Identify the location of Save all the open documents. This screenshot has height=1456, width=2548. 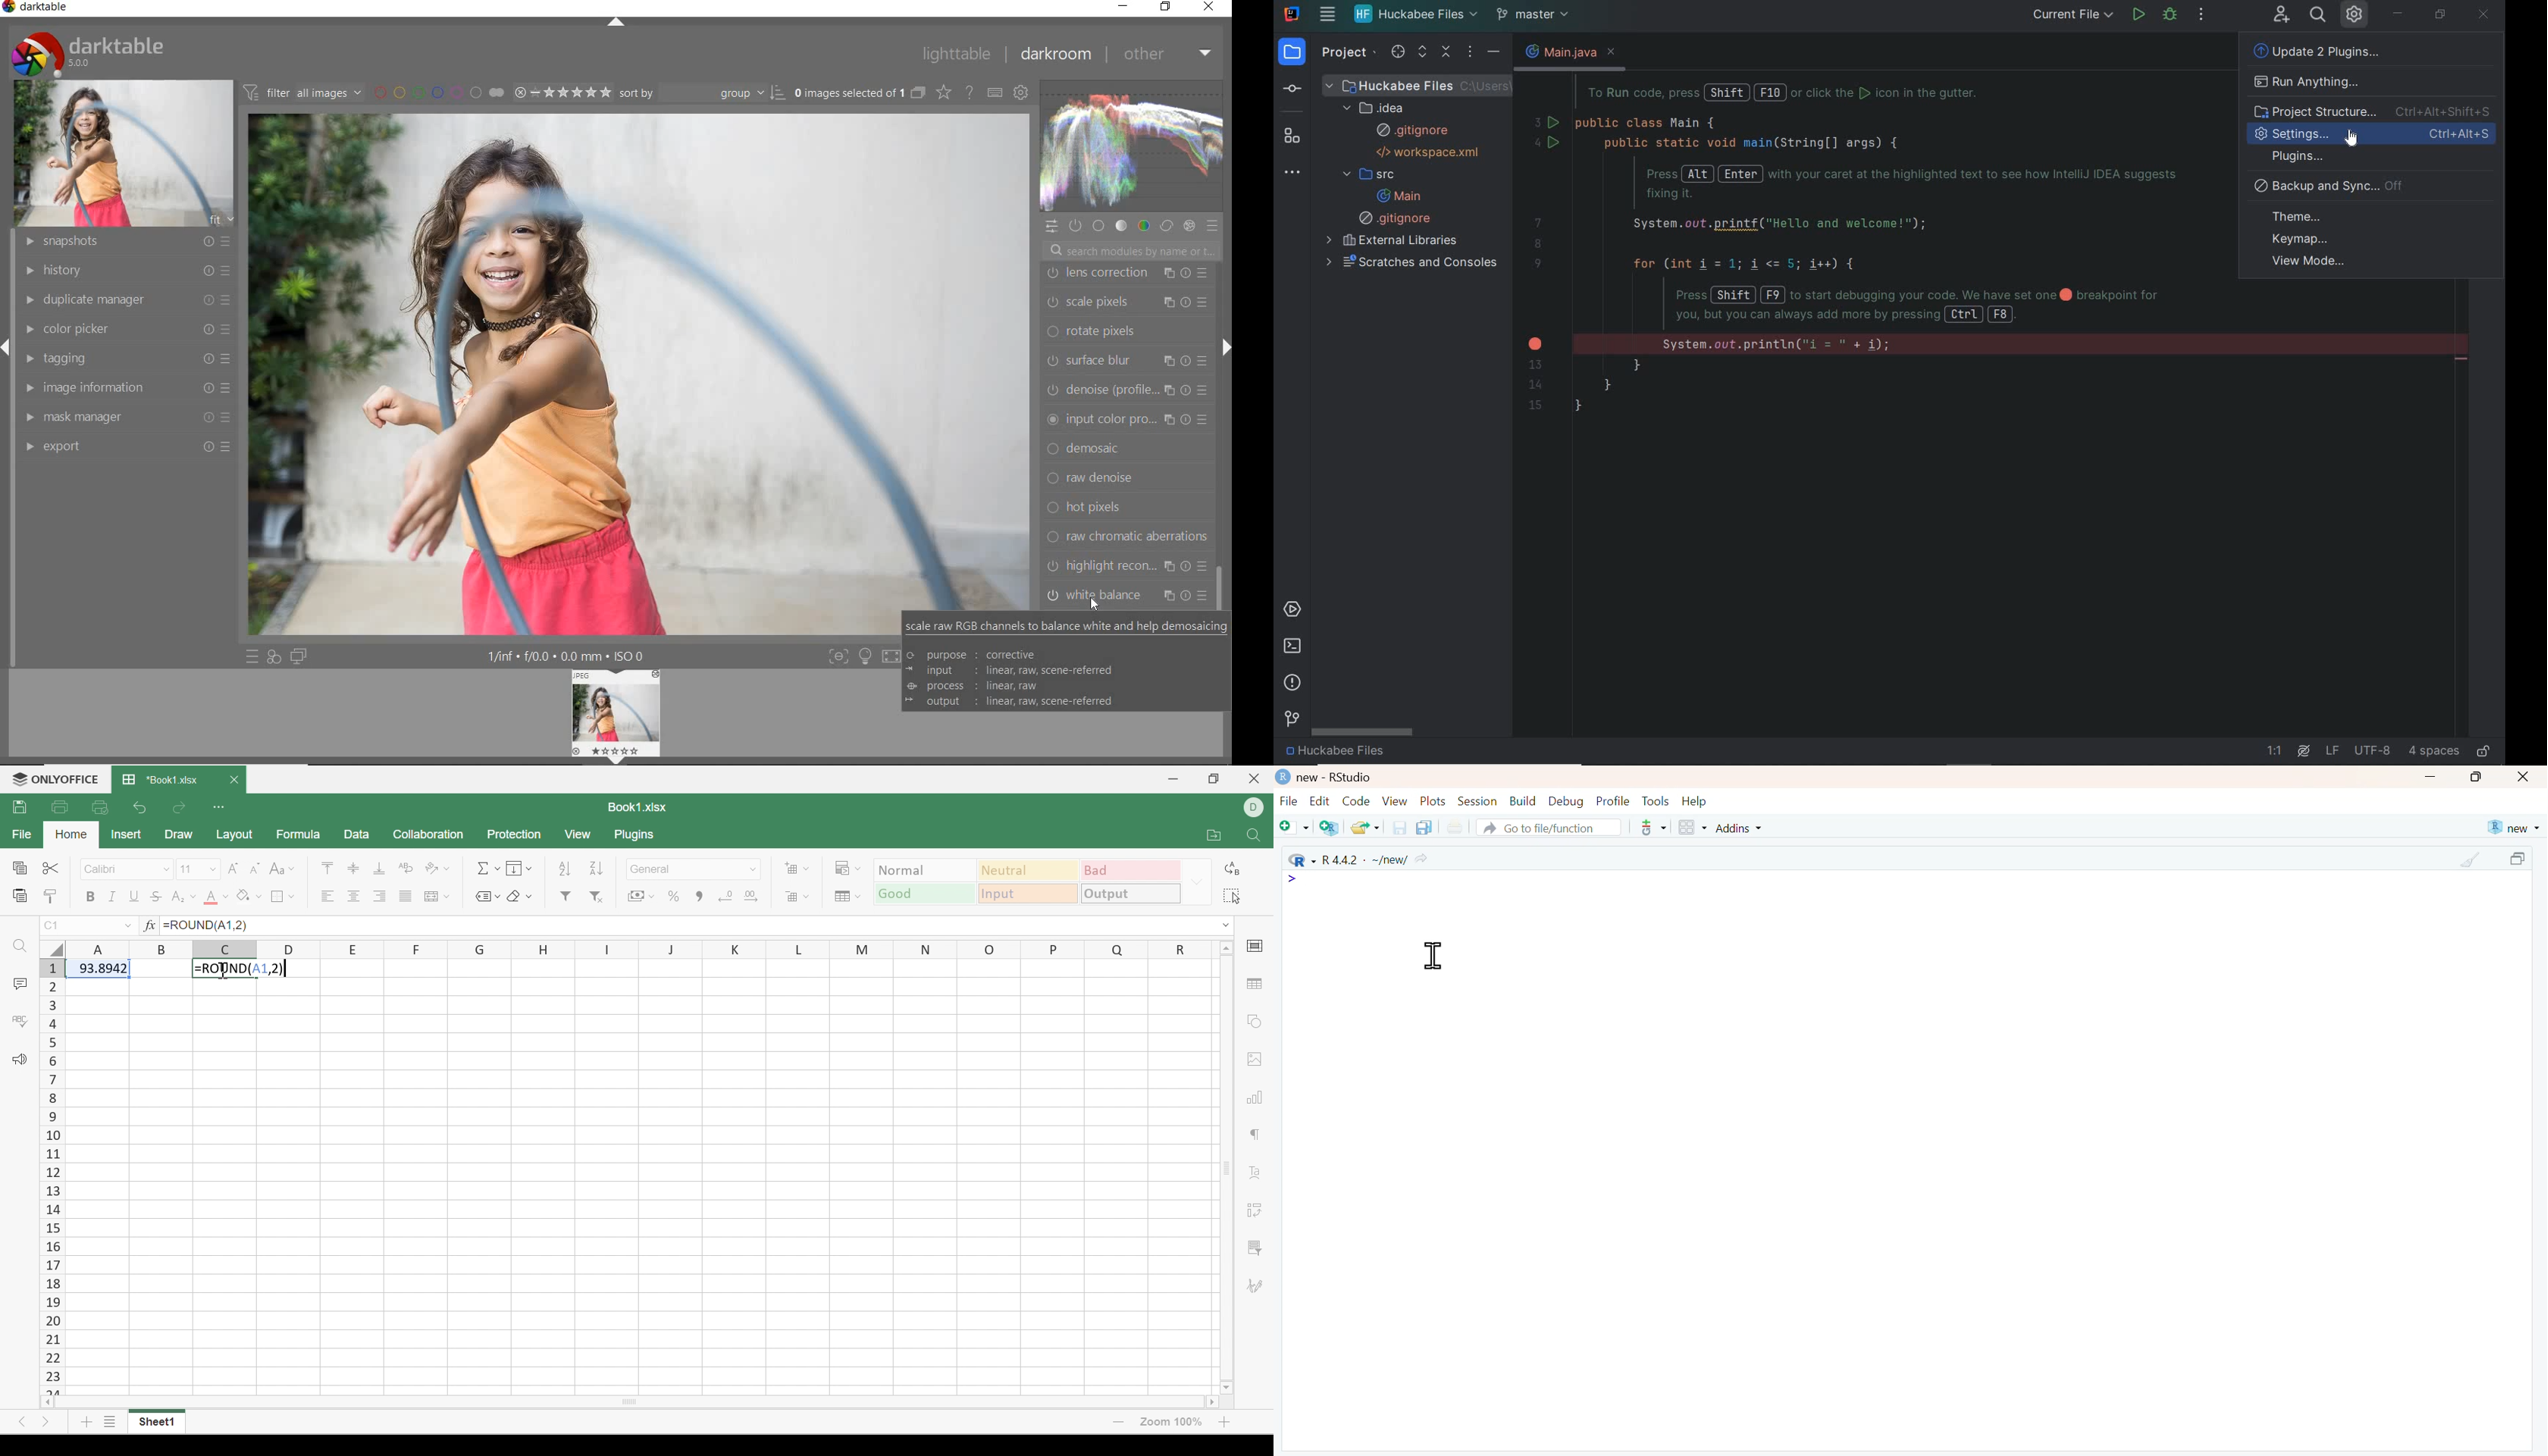
(1423, 827).